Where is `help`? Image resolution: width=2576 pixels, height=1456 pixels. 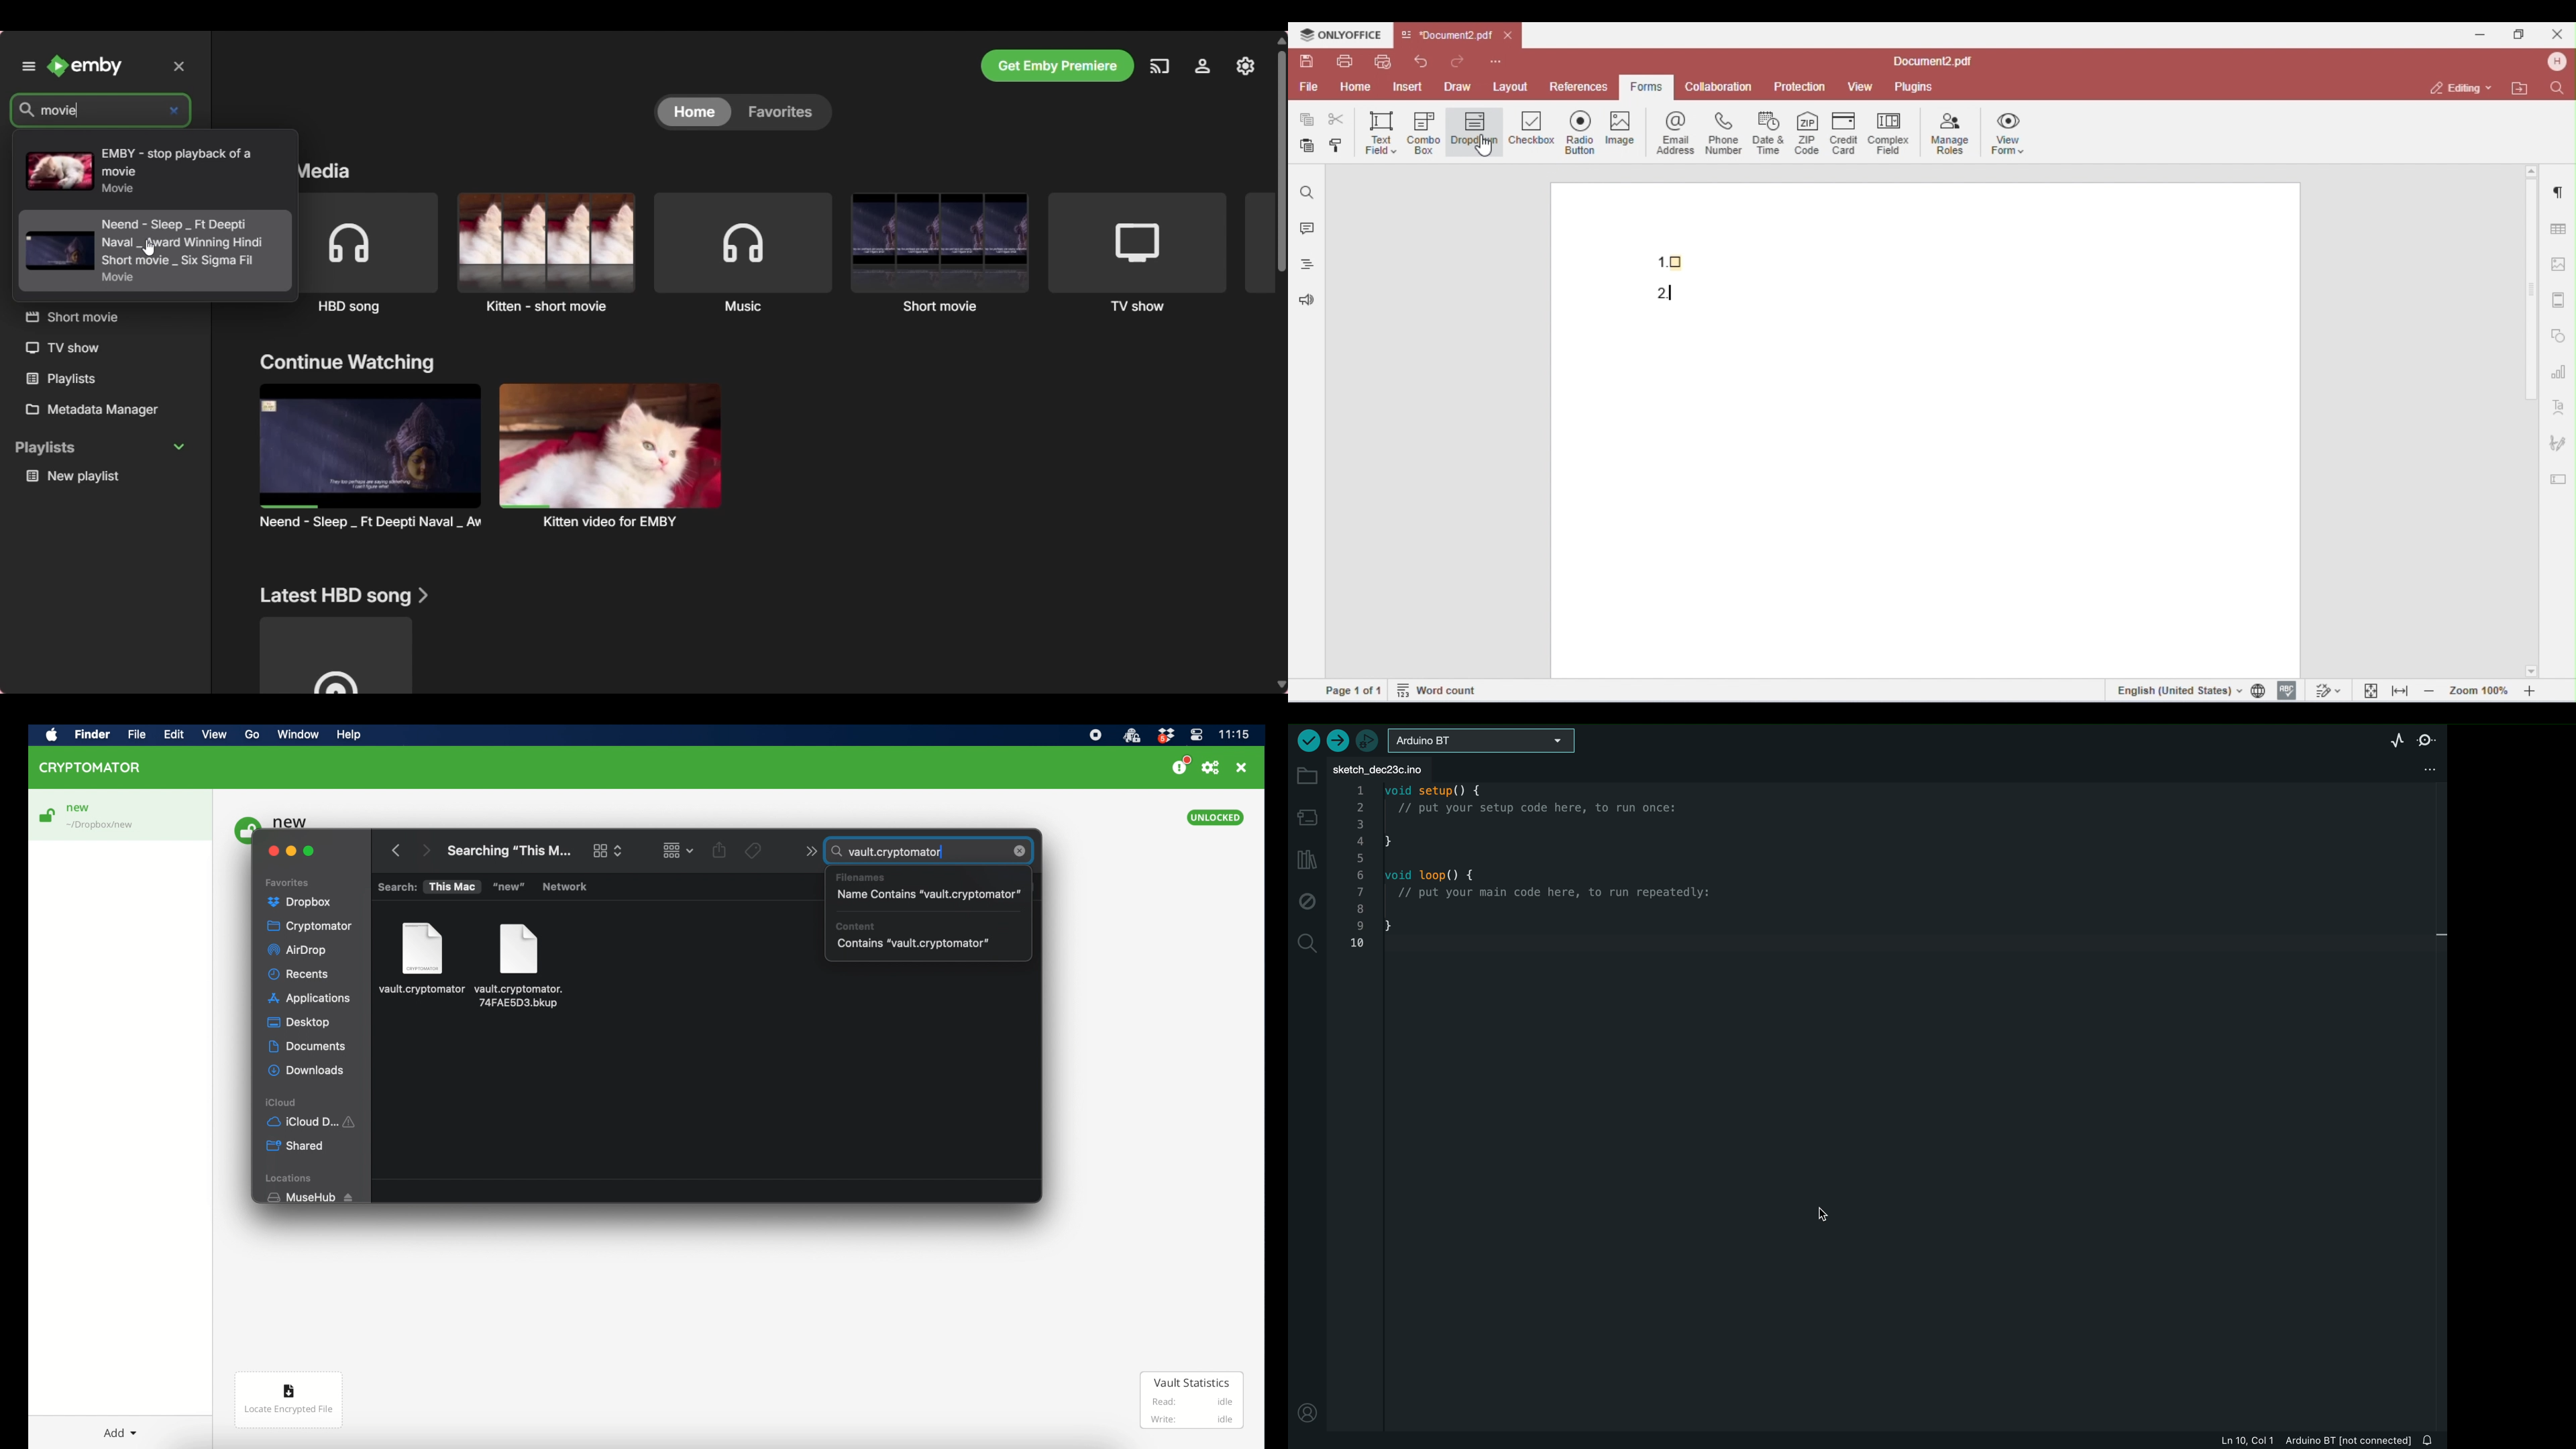
help is located at coordinates (348, 735).